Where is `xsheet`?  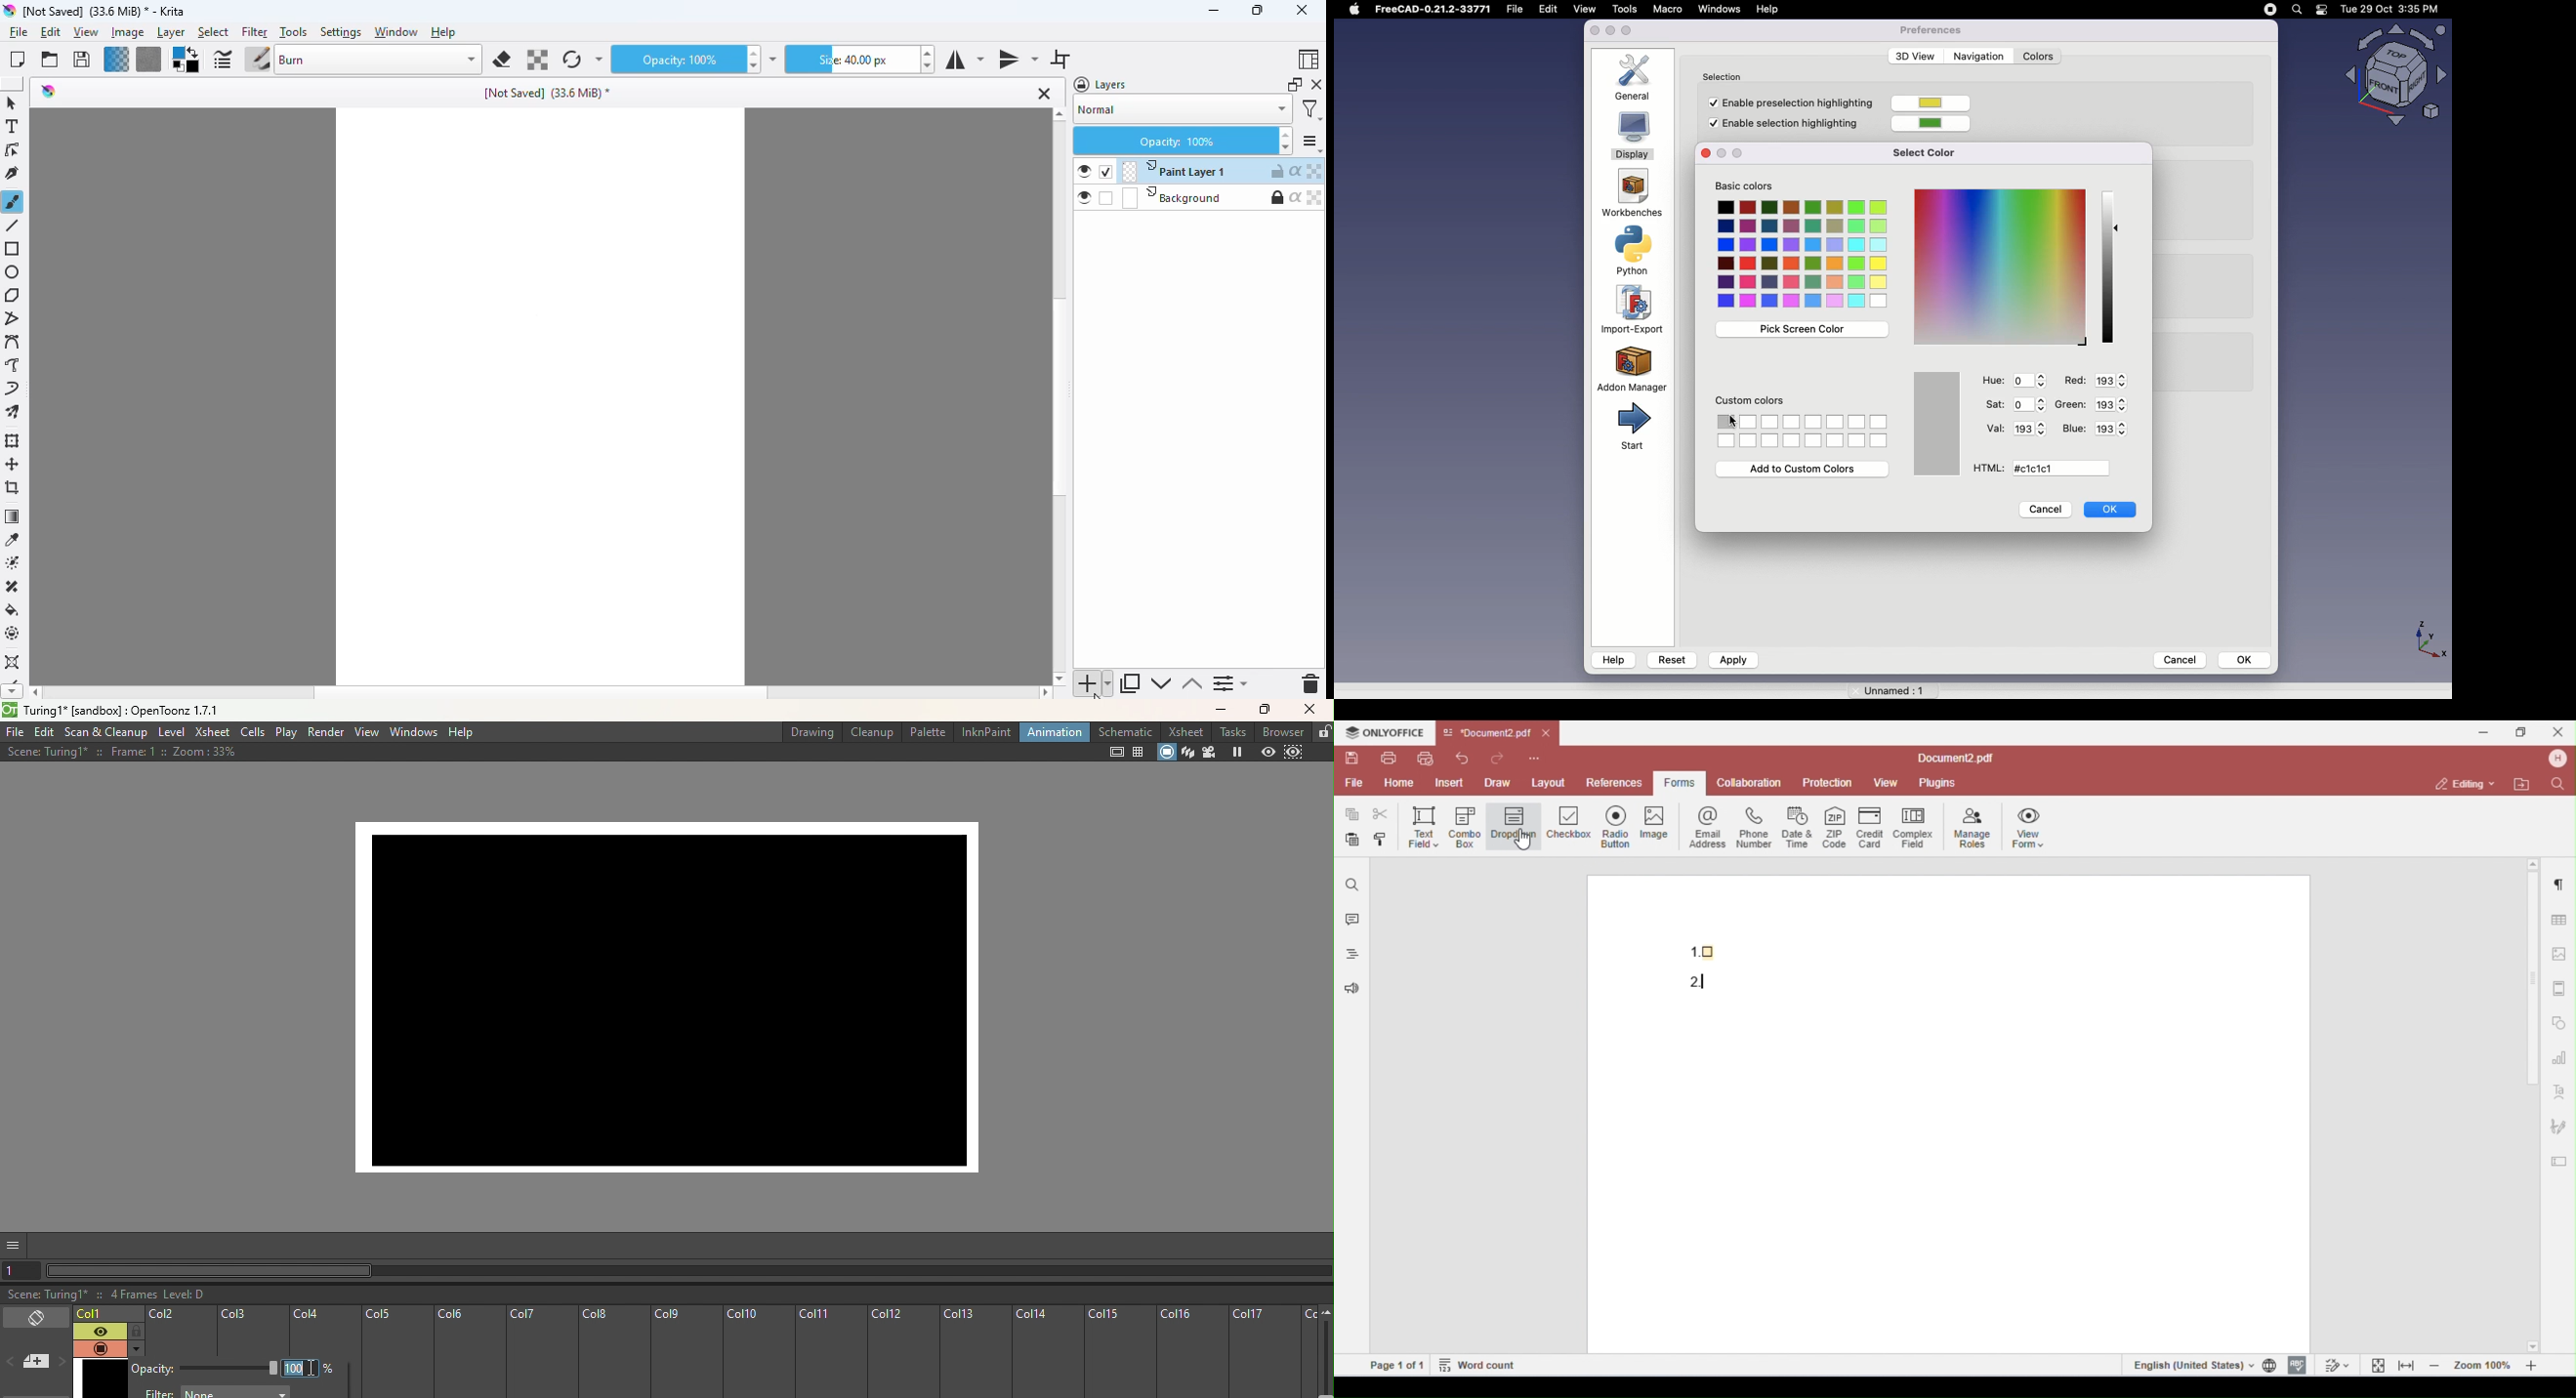
xsheet is located at coordinates (211, 732).